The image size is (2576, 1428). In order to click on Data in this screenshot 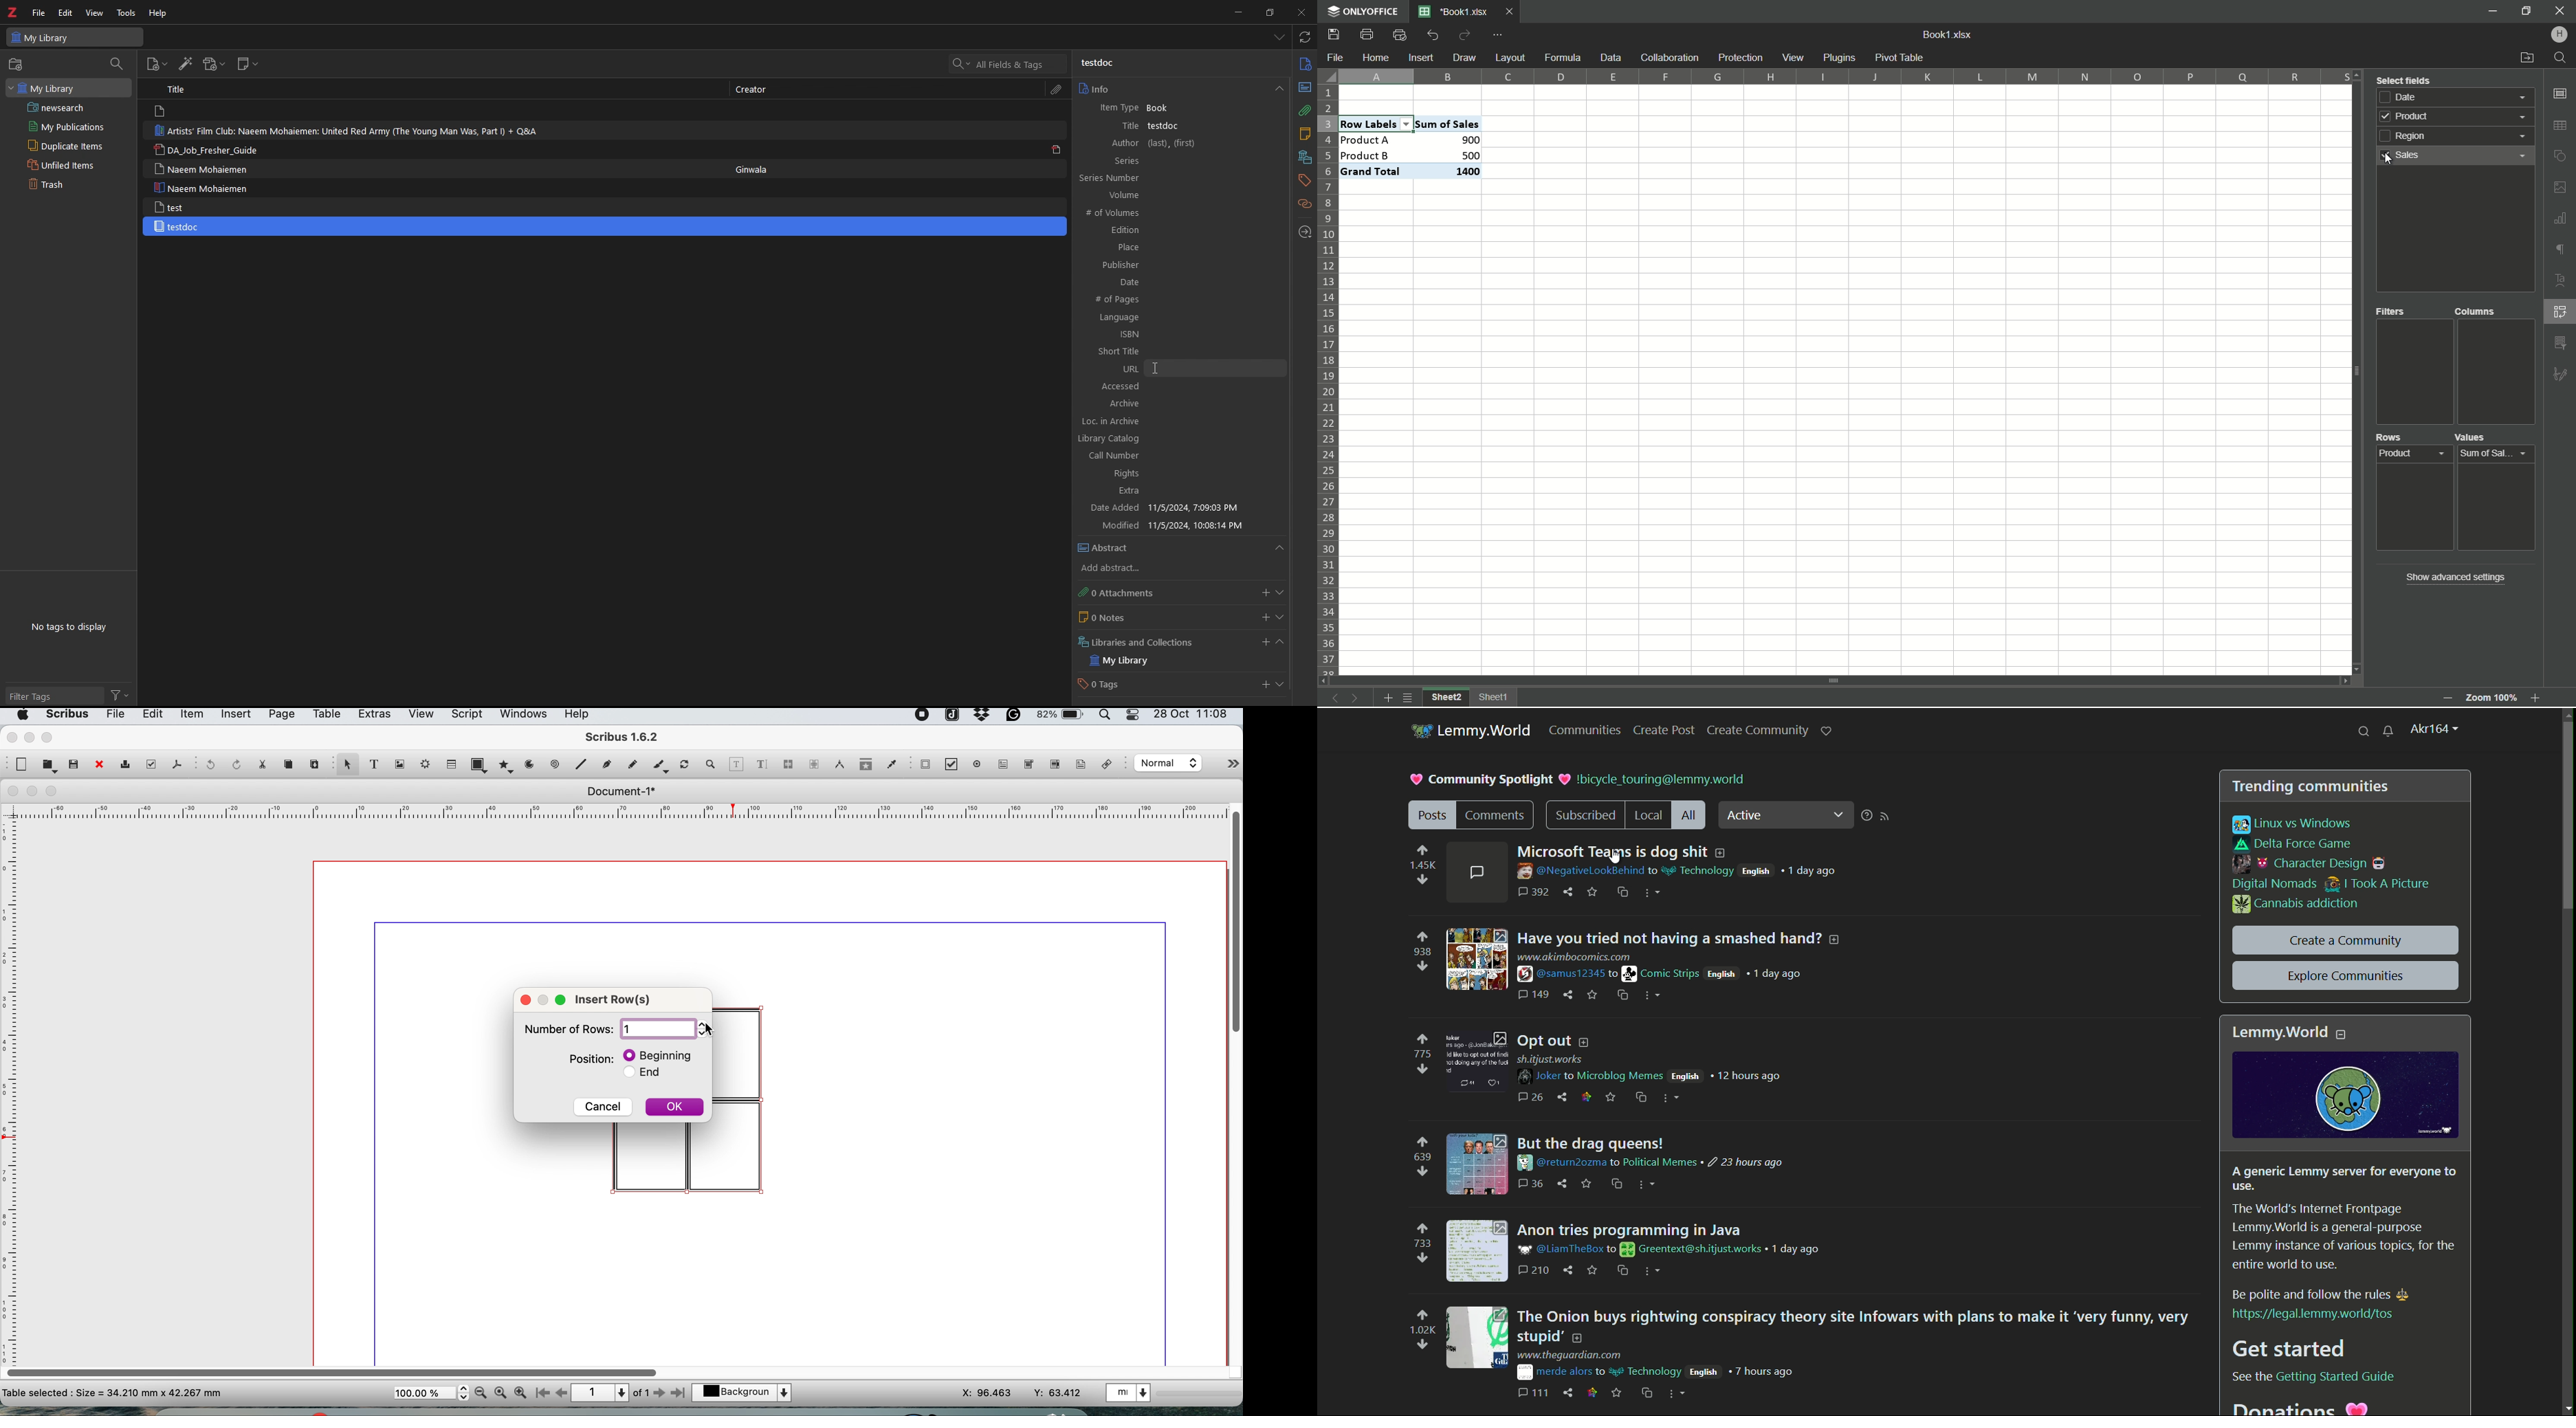, I will do `click(1608, 57)`.